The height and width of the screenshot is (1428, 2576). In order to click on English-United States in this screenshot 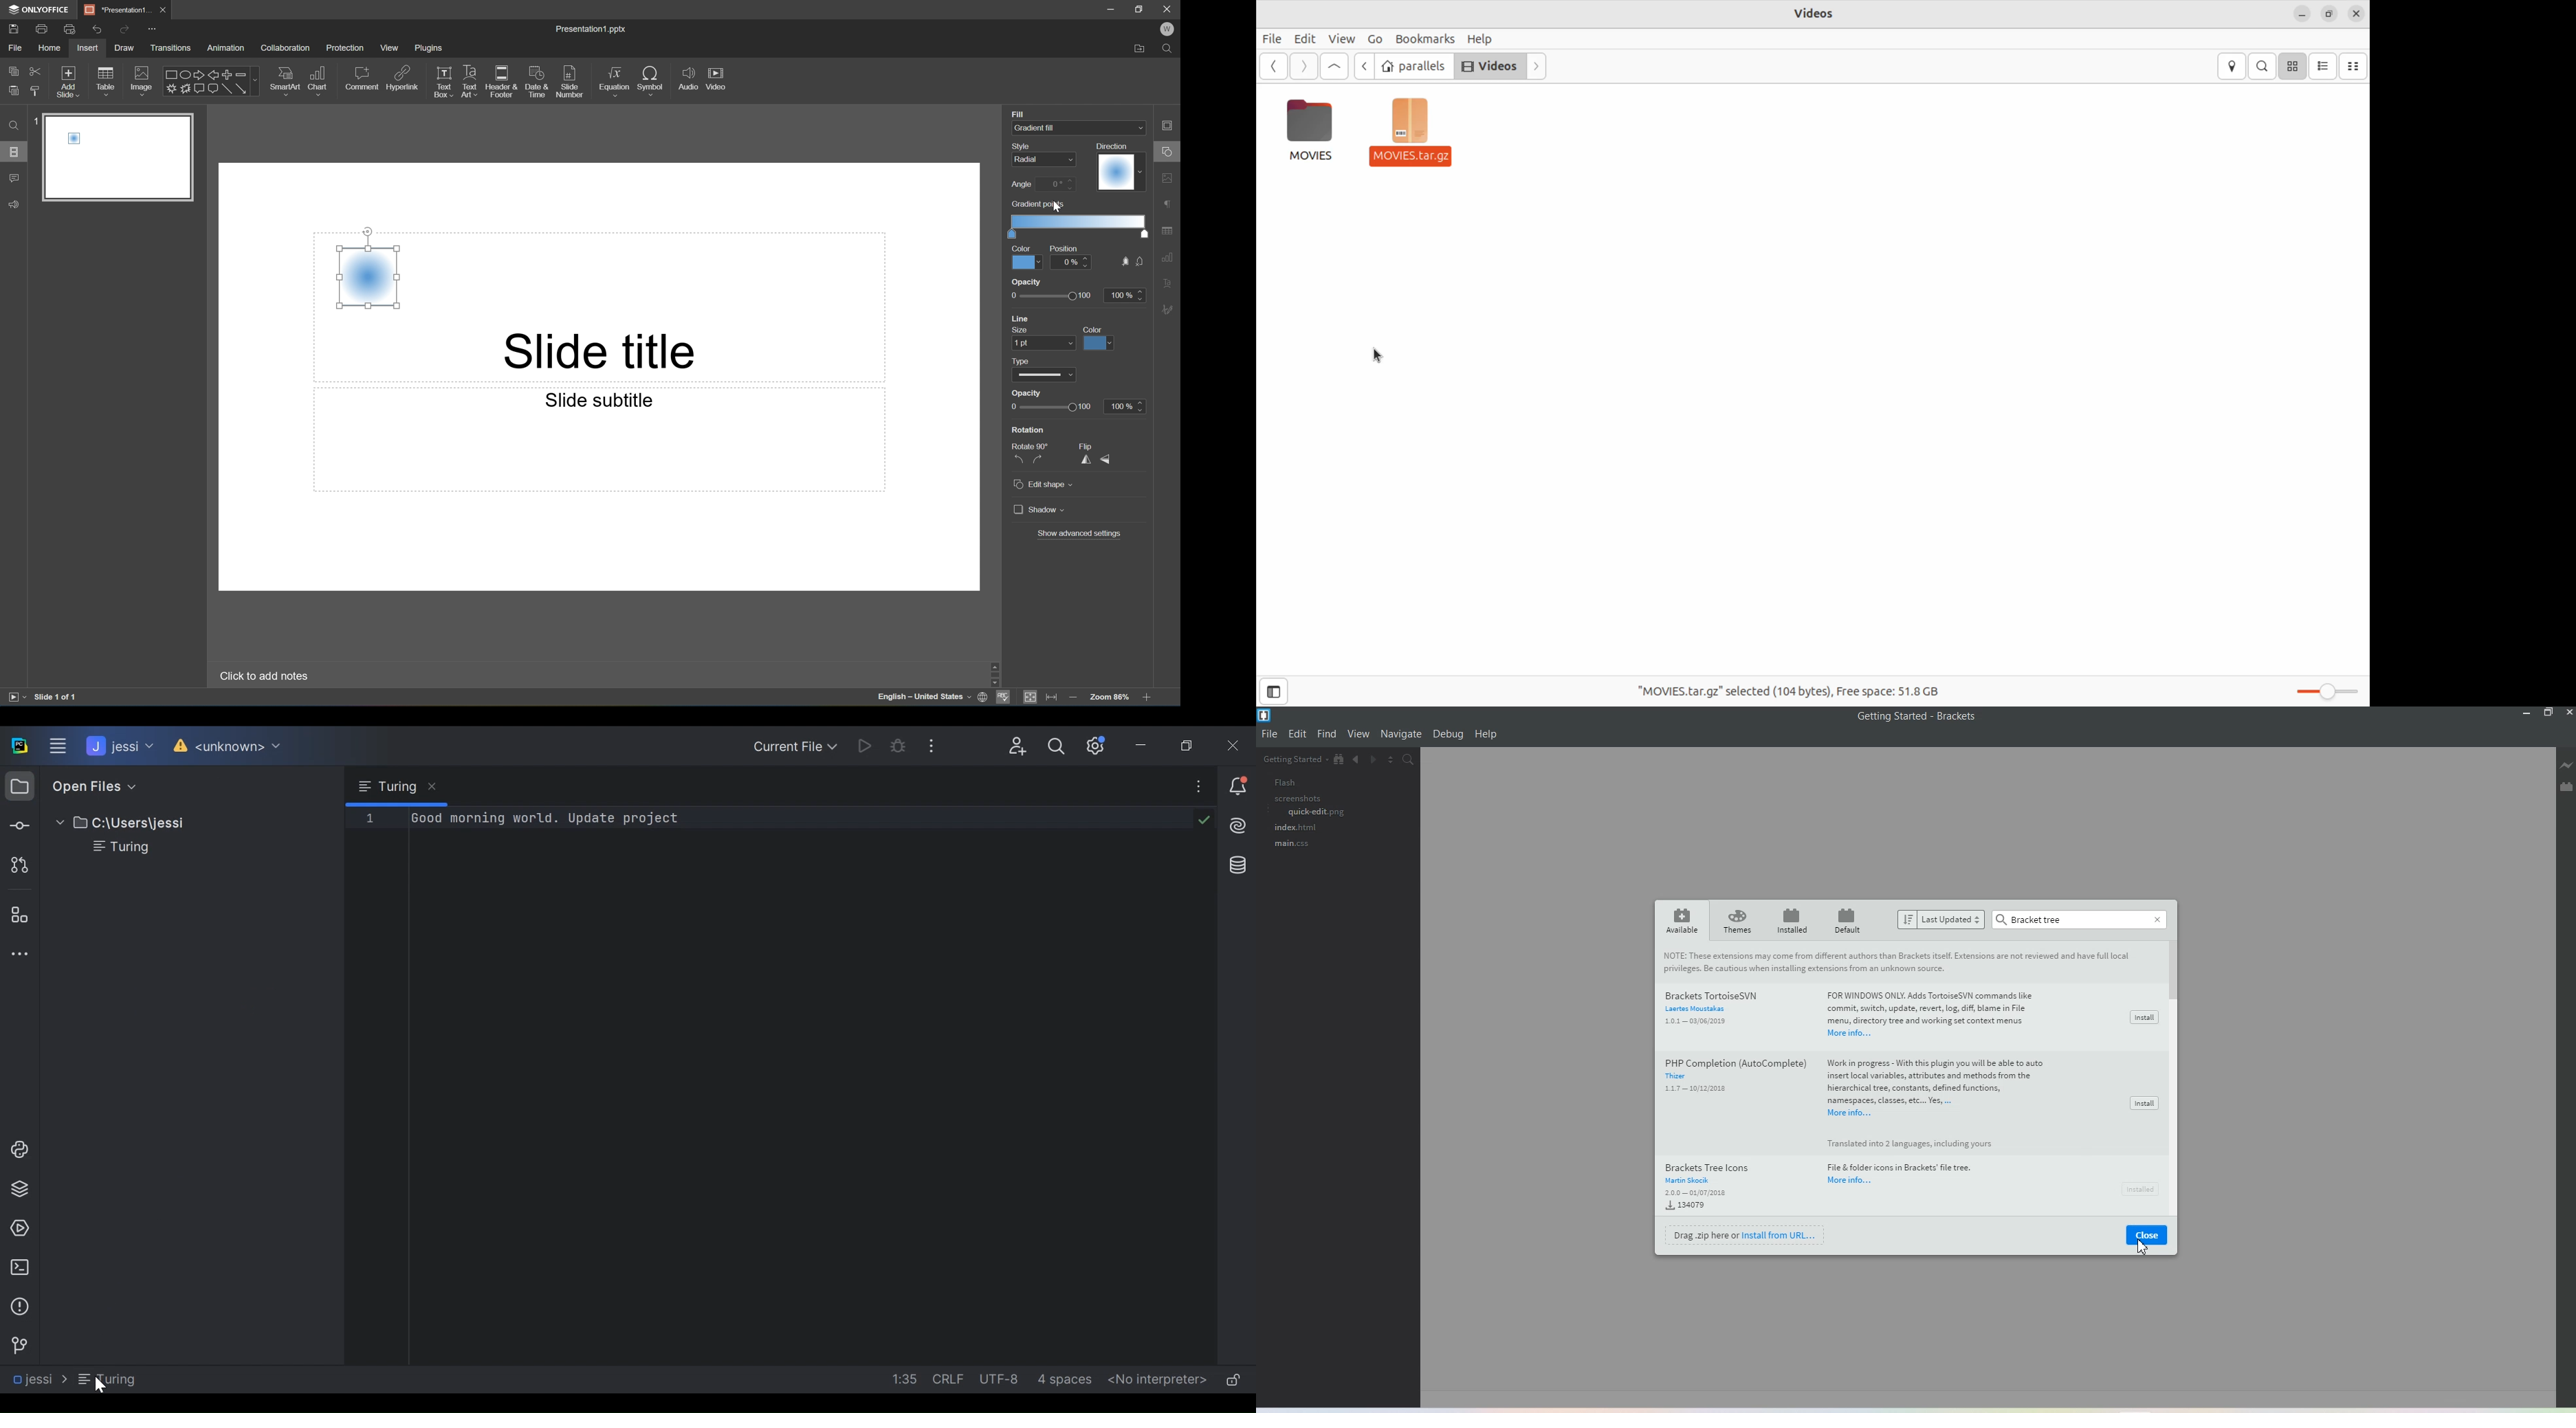, I will do `click(923, 698)`.